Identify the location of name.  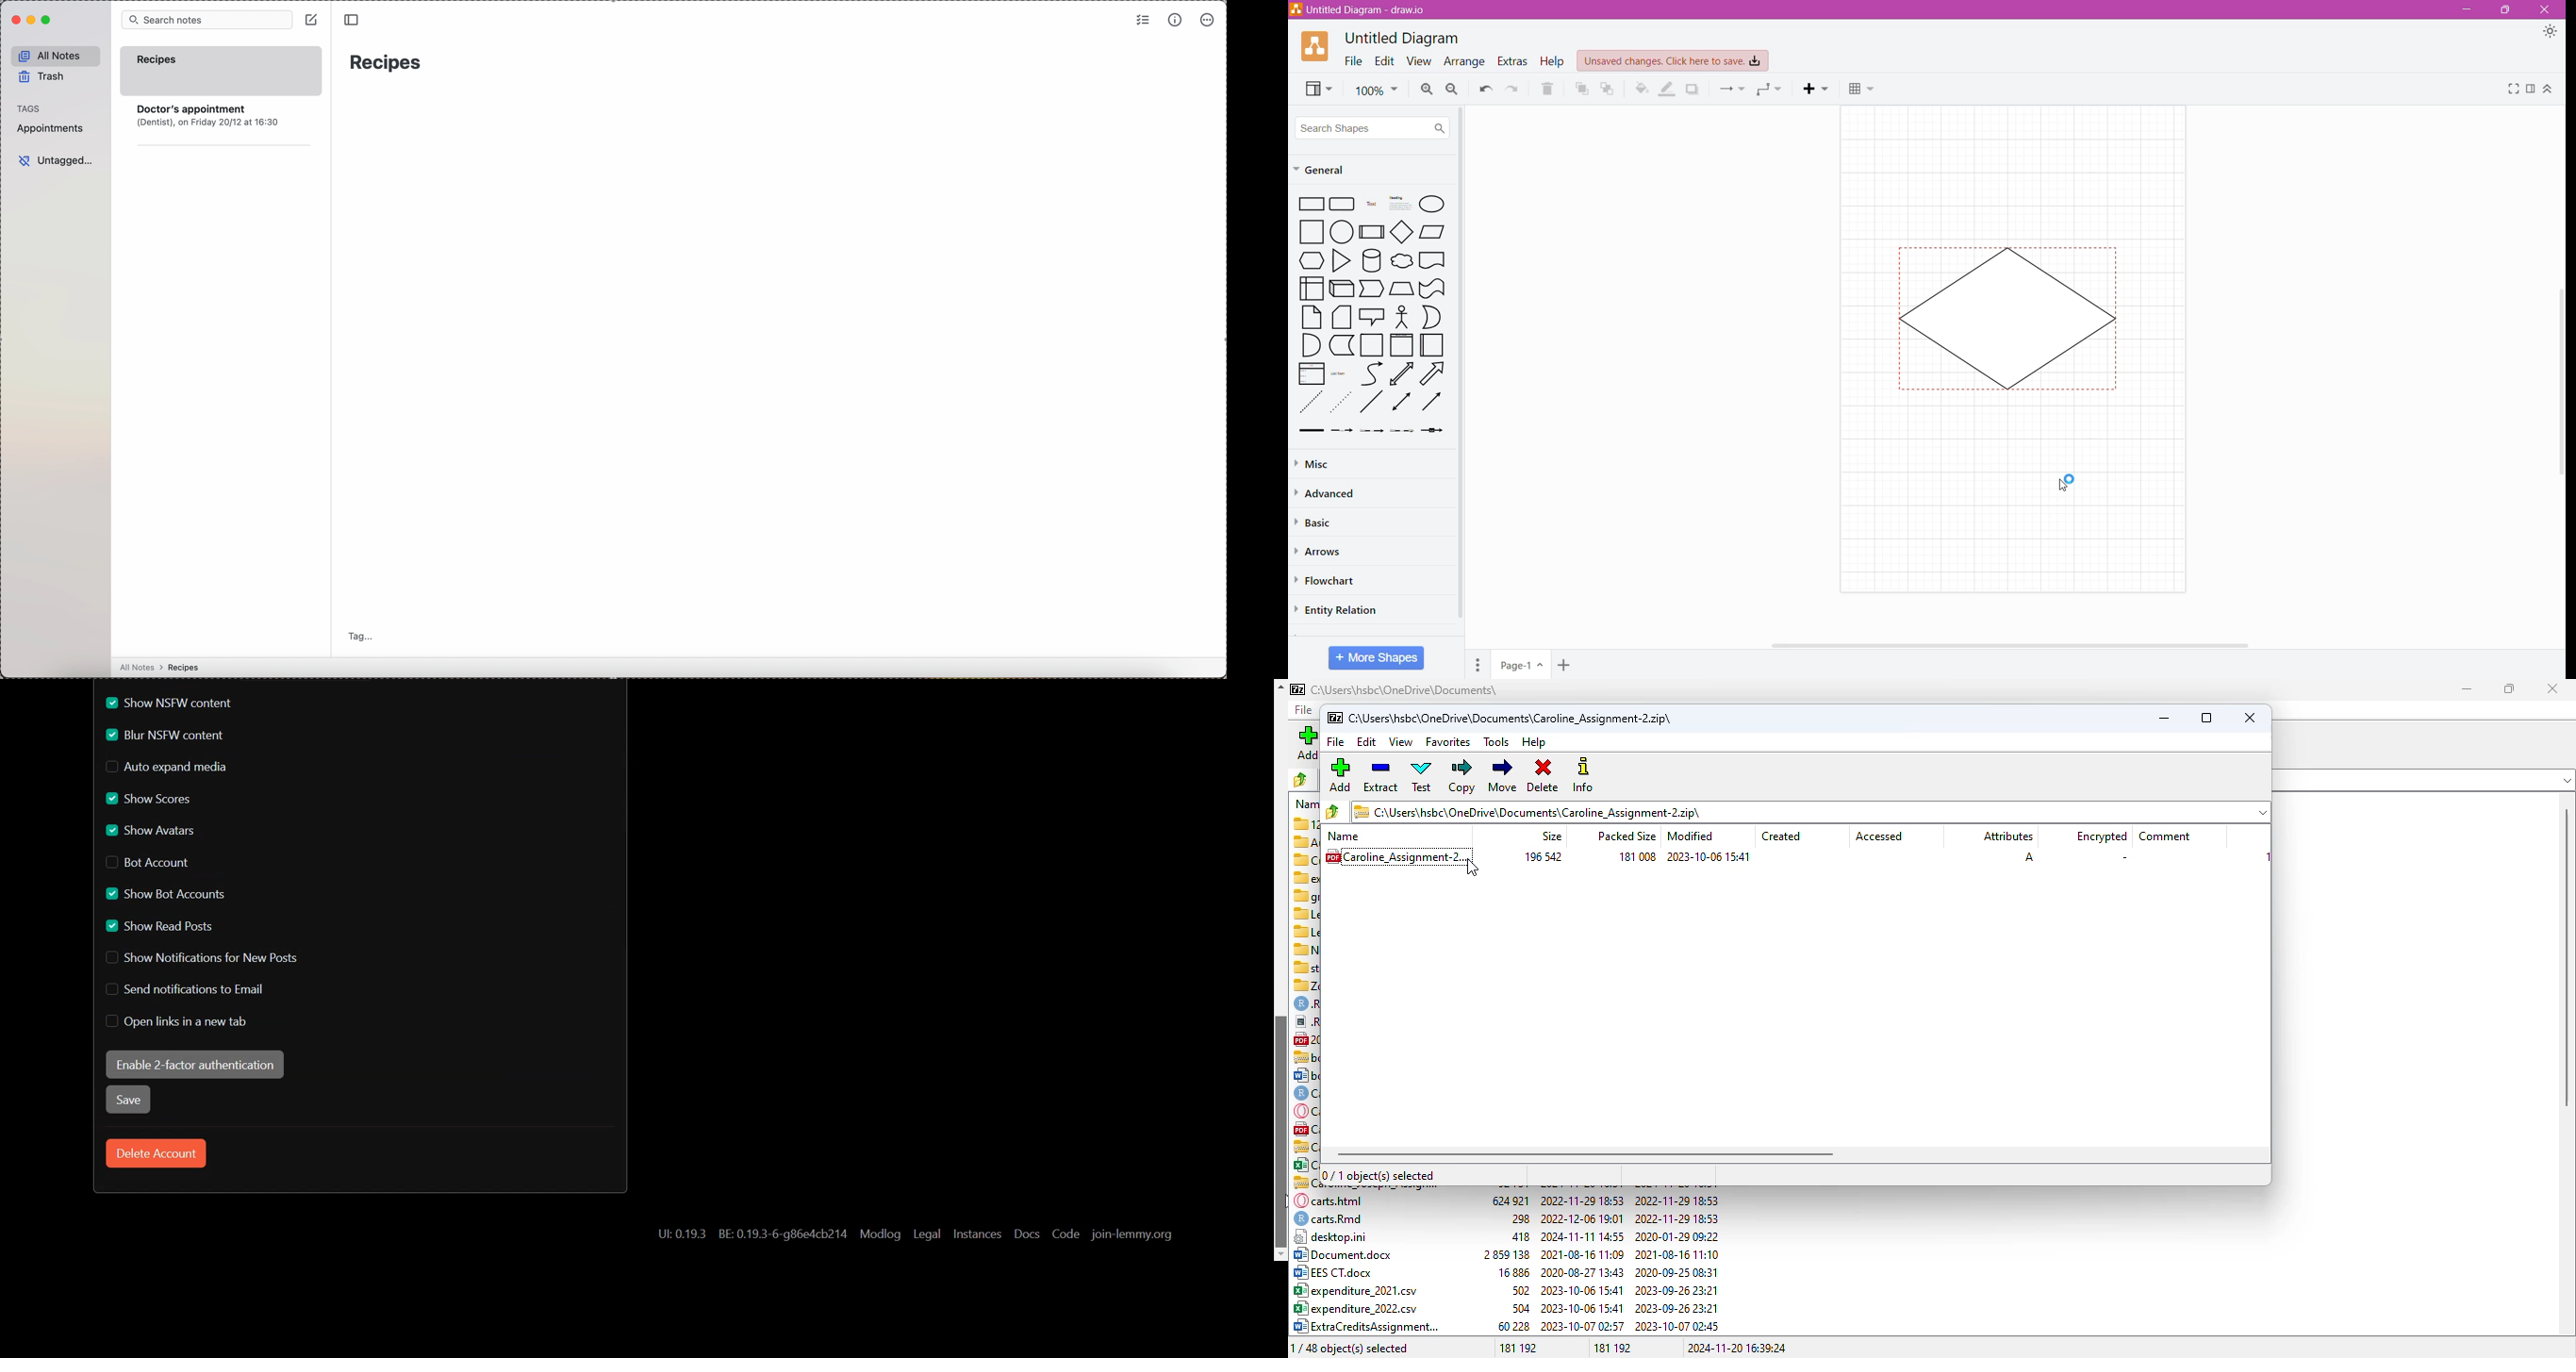
(1343, 836).